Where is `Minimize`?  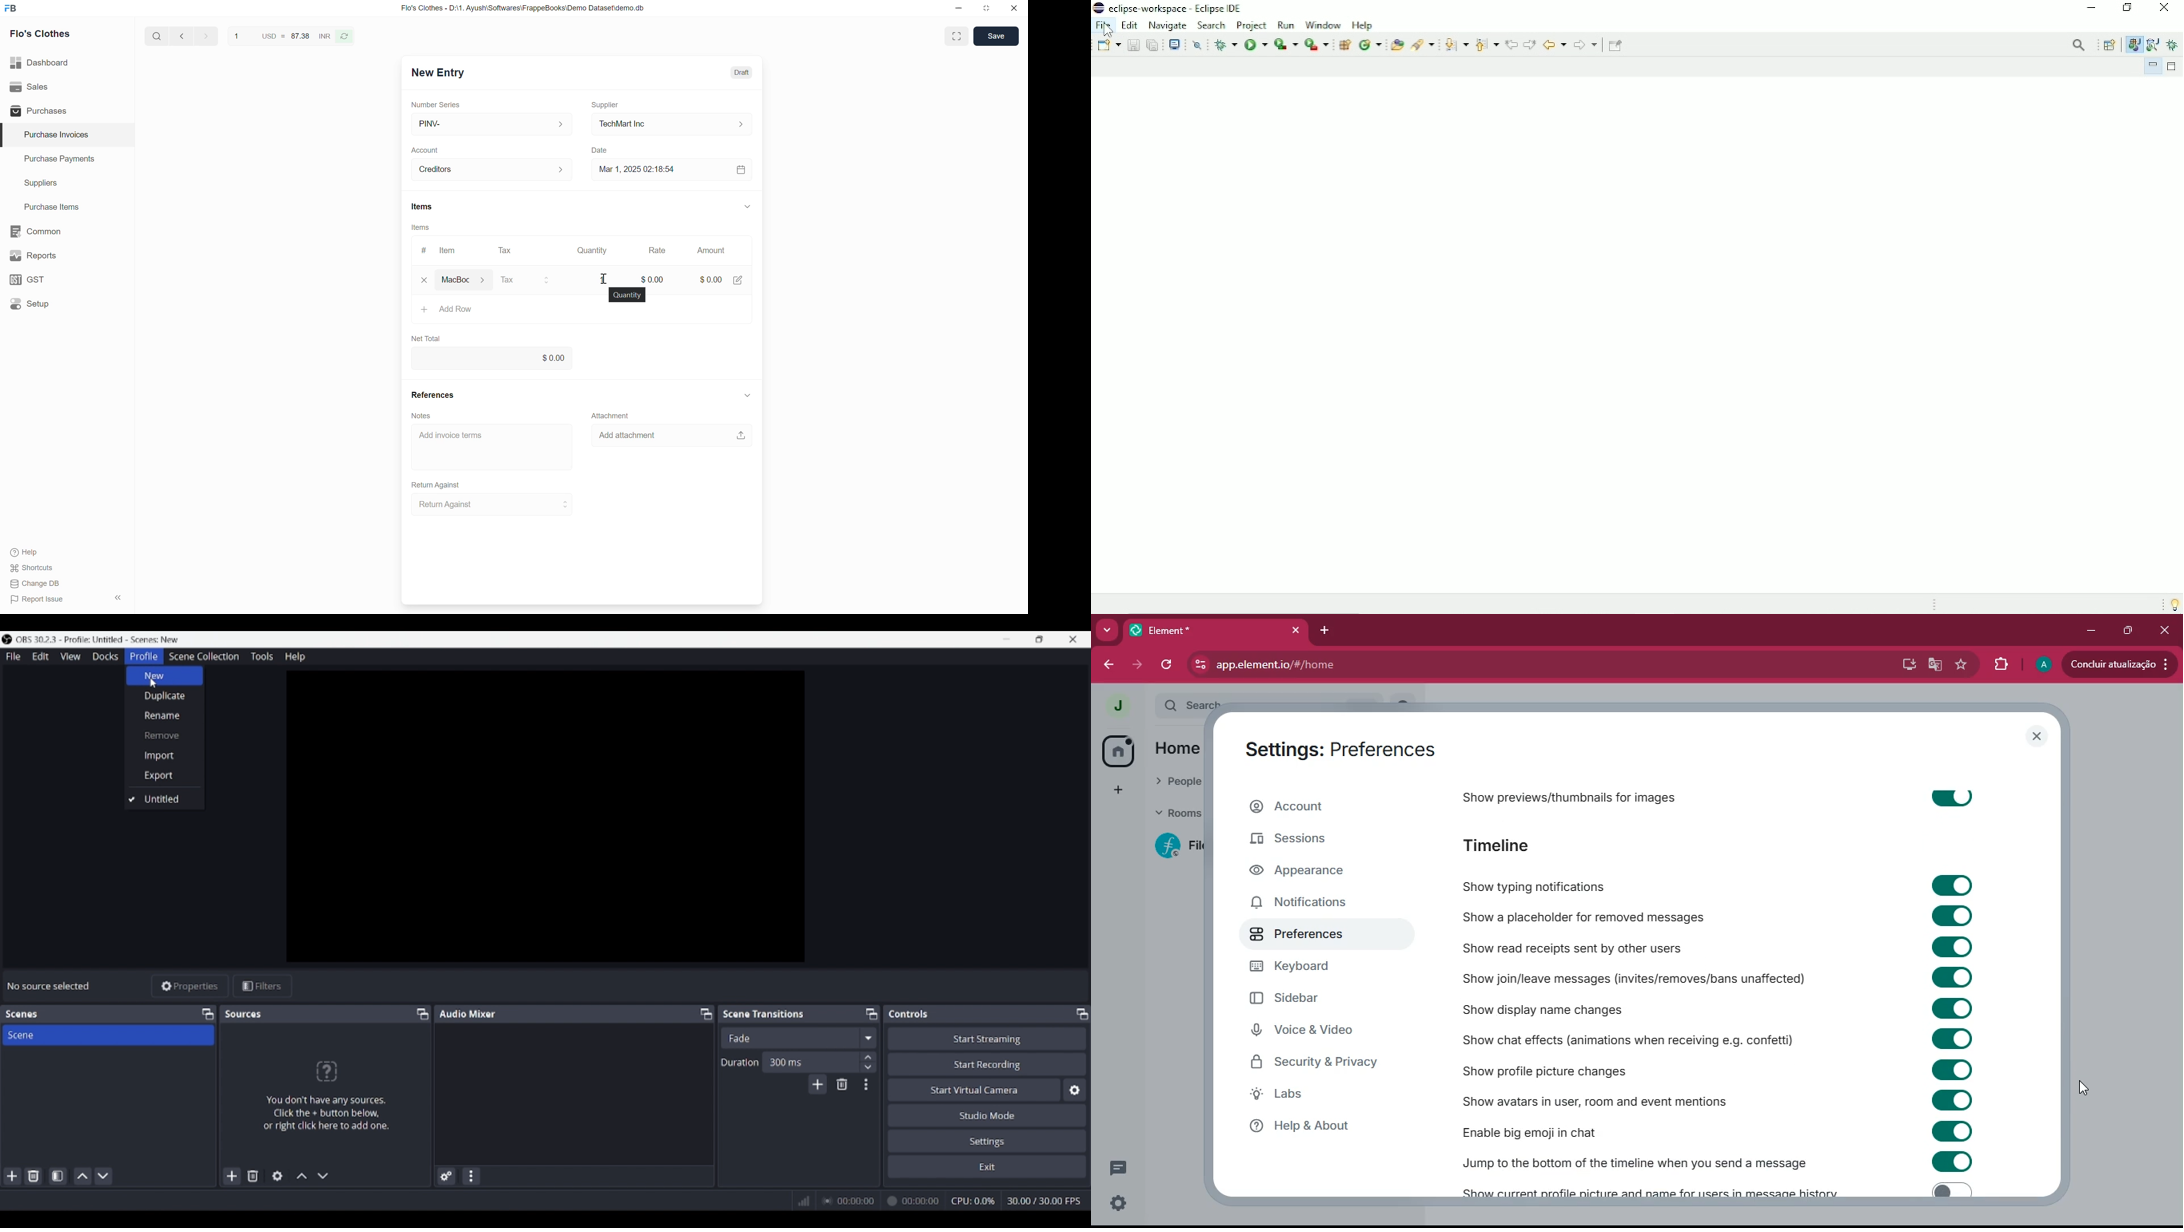 Minimize is located at coordinates (959, 8).